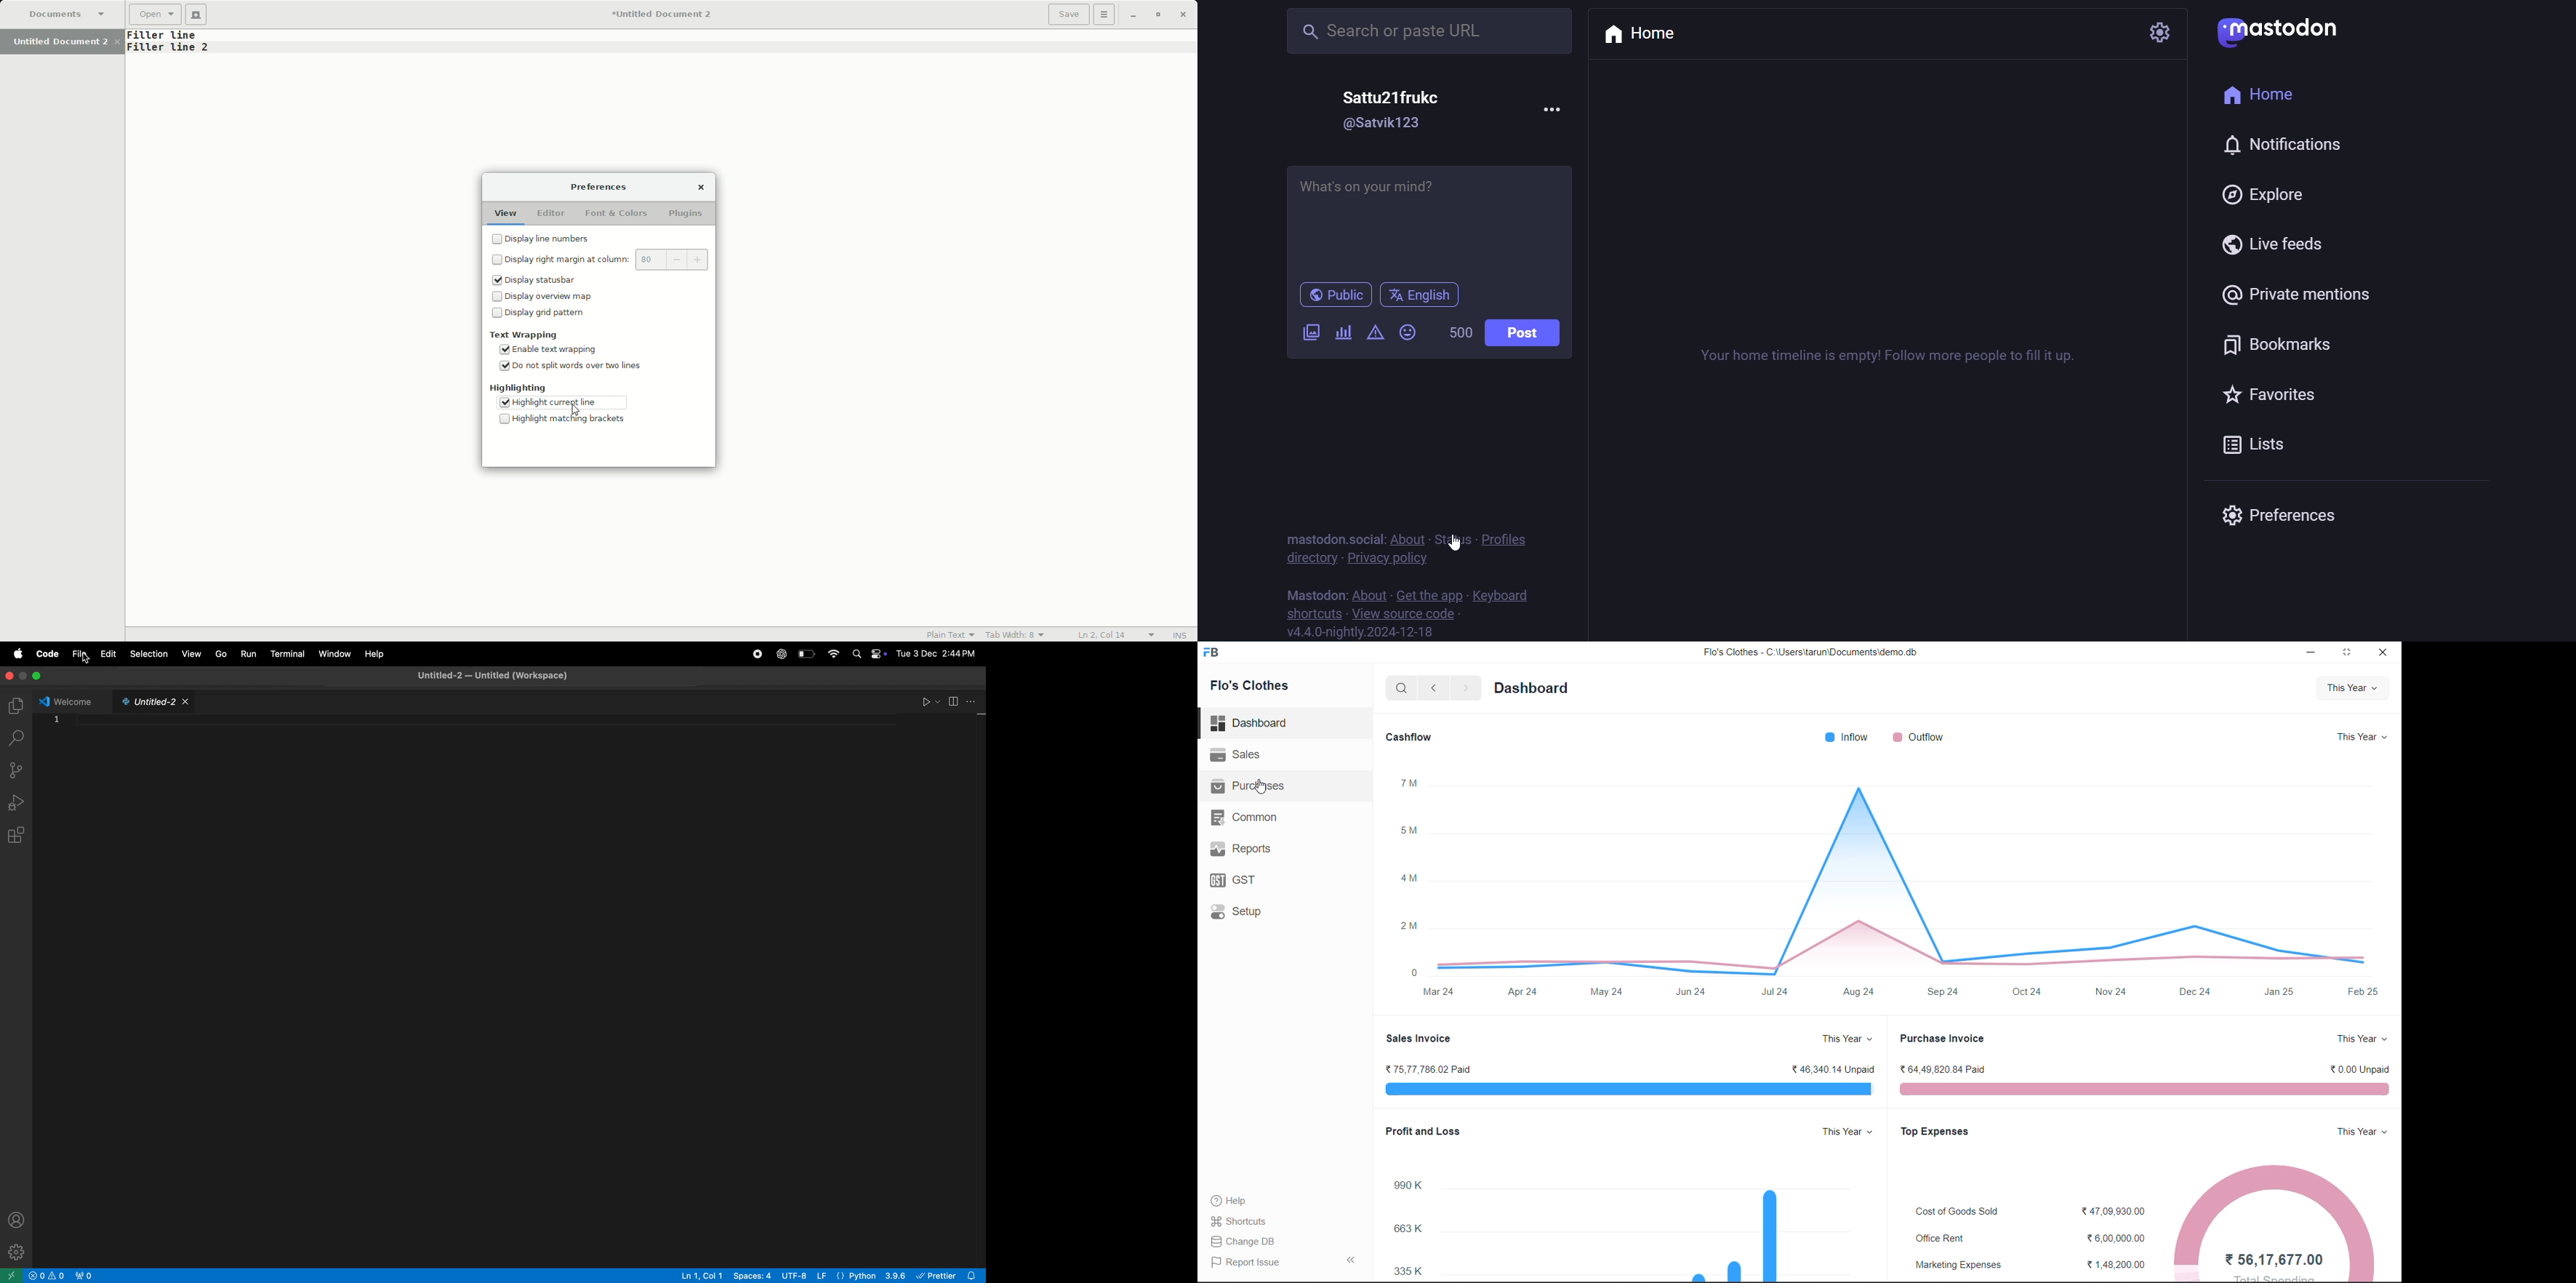  I want to click on live feed, so click(2274, 244).